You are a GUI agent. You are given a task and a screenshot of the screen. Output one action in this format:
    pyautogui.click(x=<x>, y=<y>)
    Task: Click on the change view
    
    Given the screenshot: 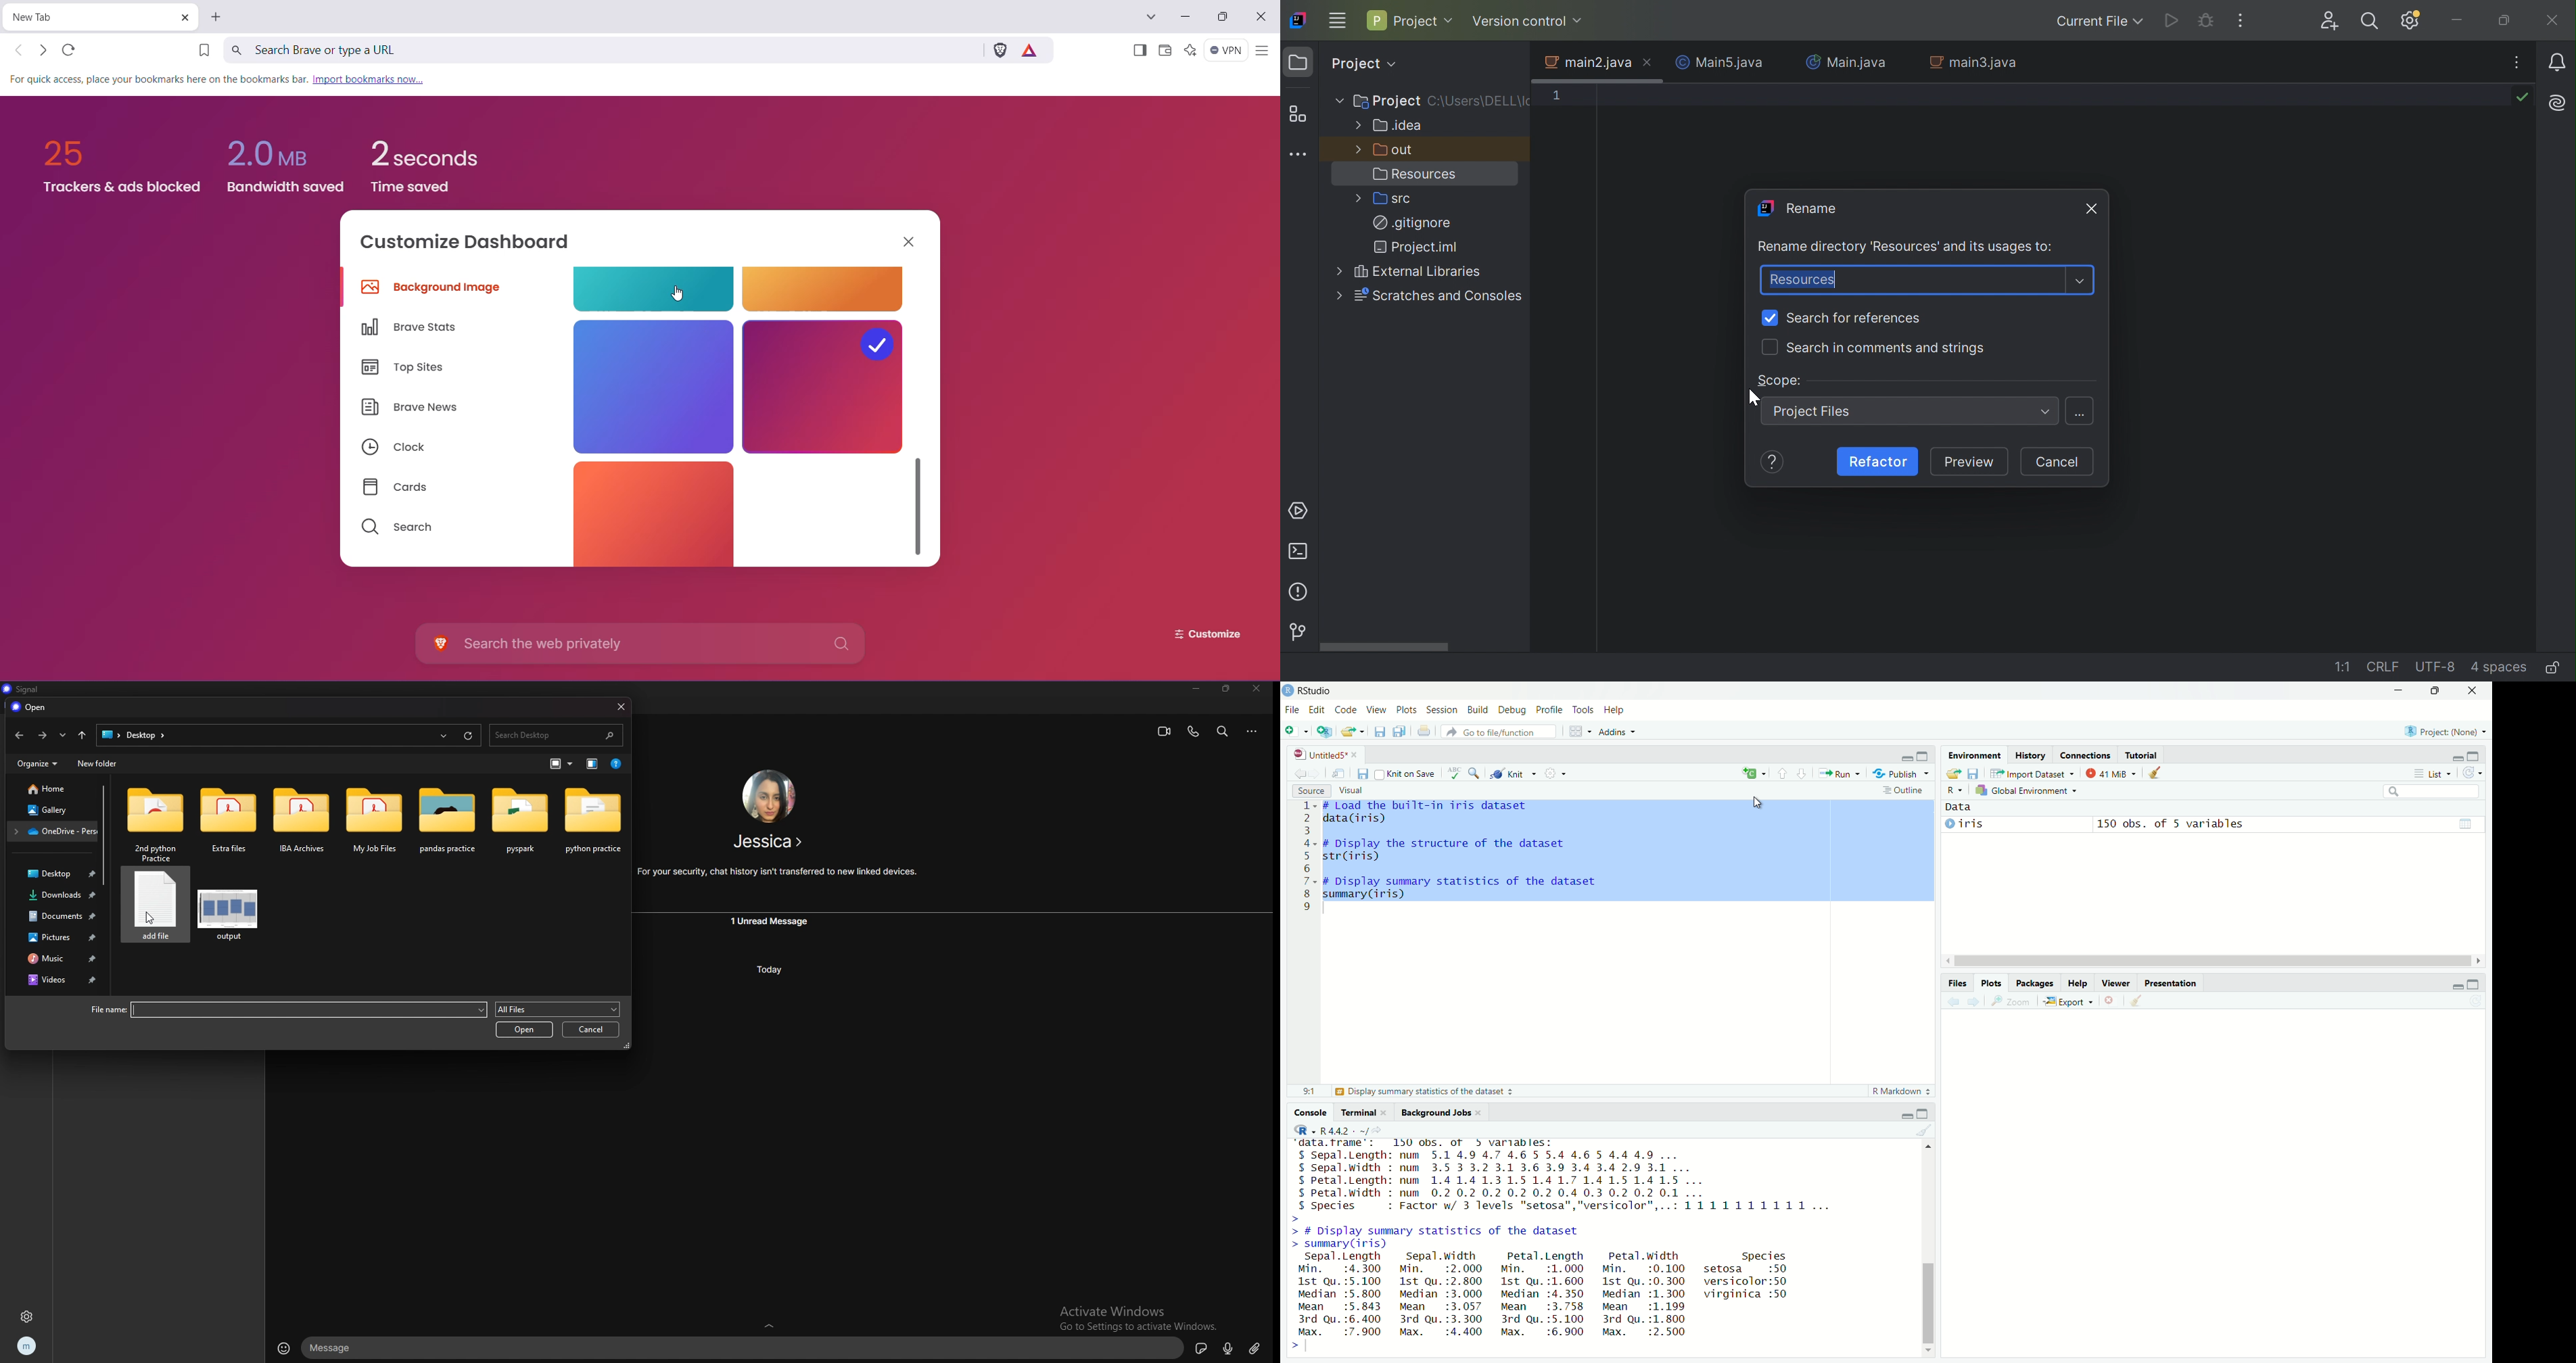 What is the action you would take?
    pyautogui.click(x=562, y=764)
    